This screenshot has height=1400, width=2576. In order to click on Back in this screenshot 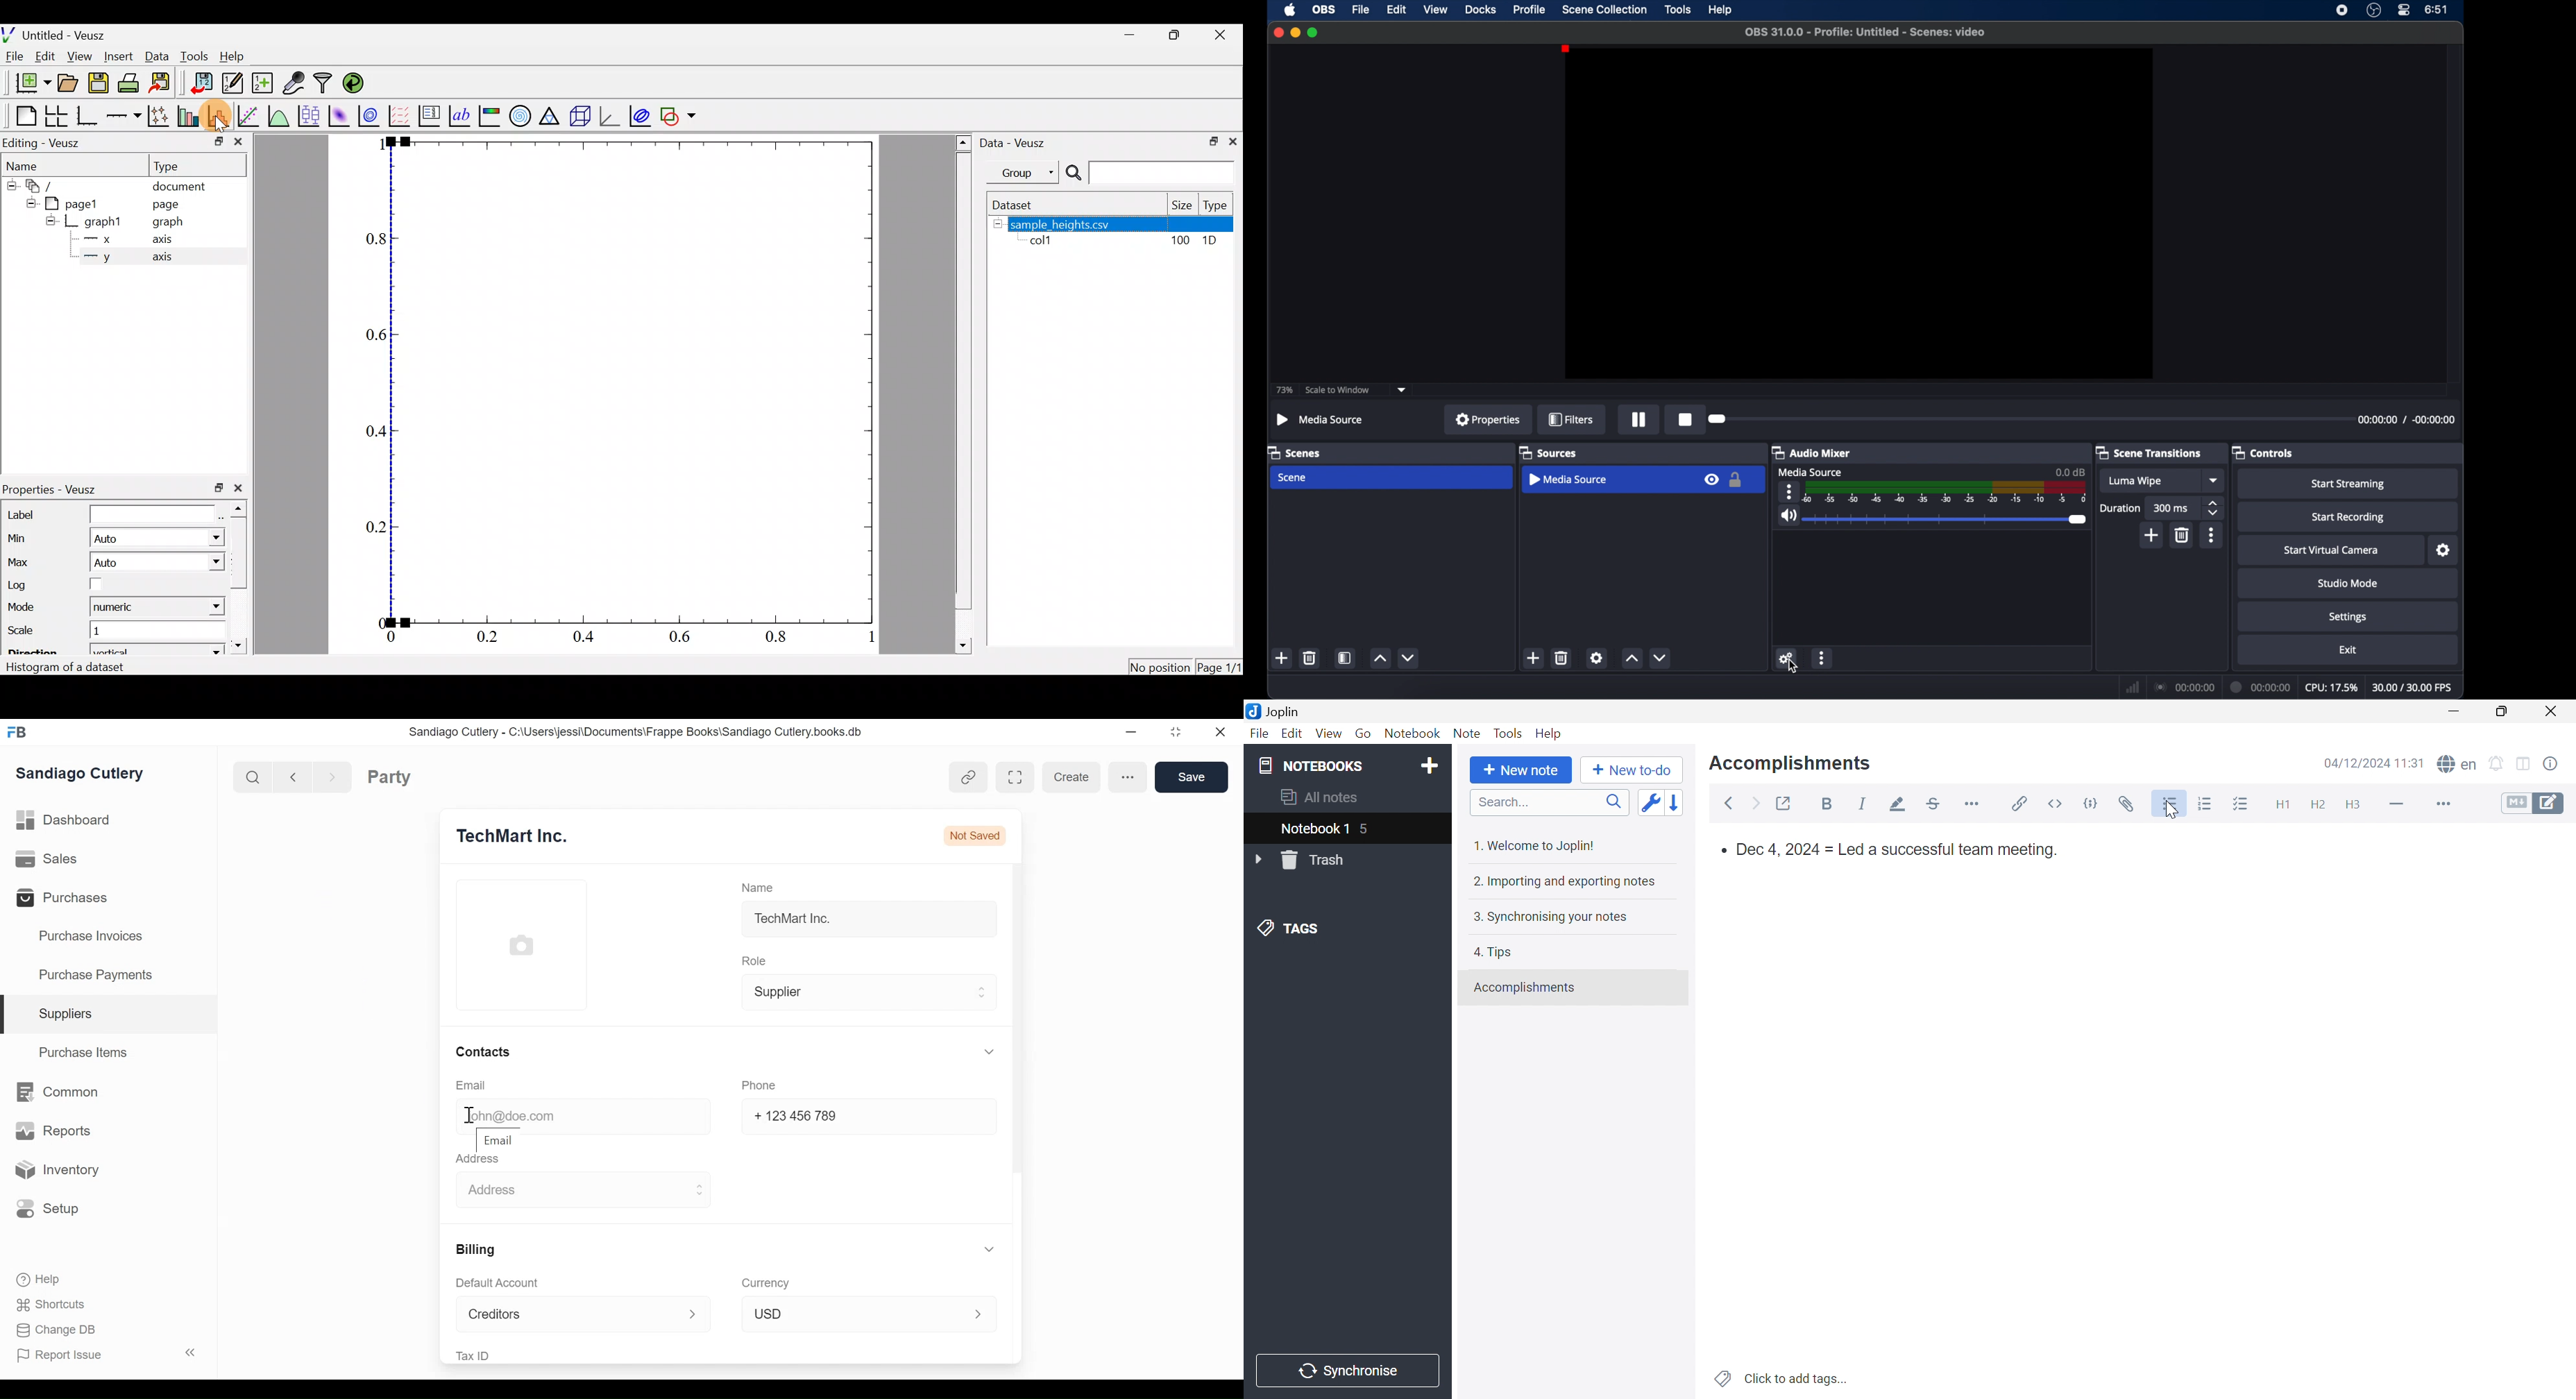, I will do `click(1730, 803)`.